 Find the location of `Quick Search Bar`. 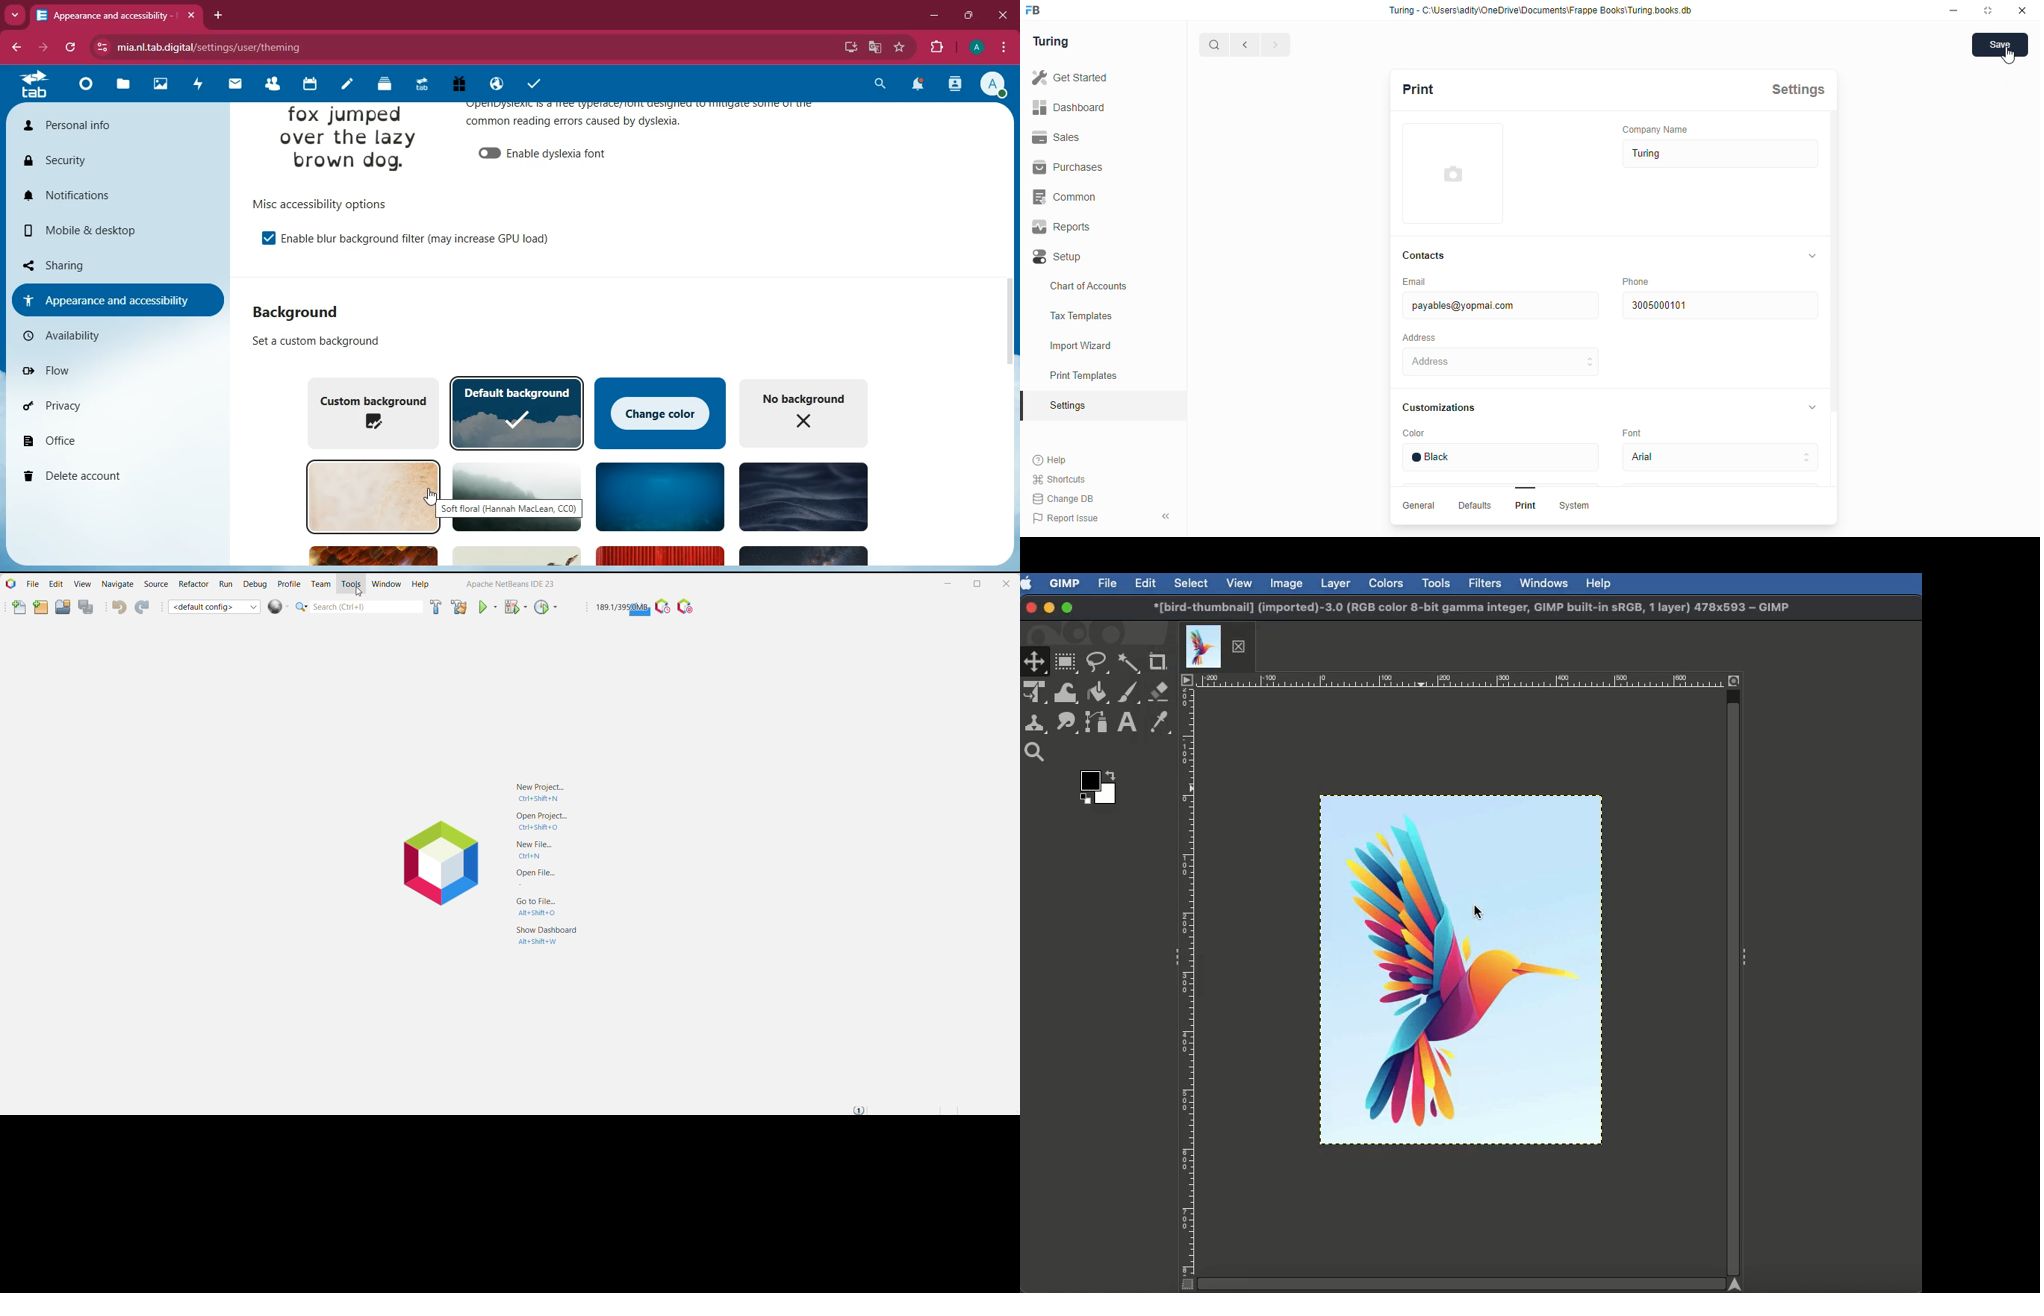

Quick Search Bar is located at coordinates (358, 607).